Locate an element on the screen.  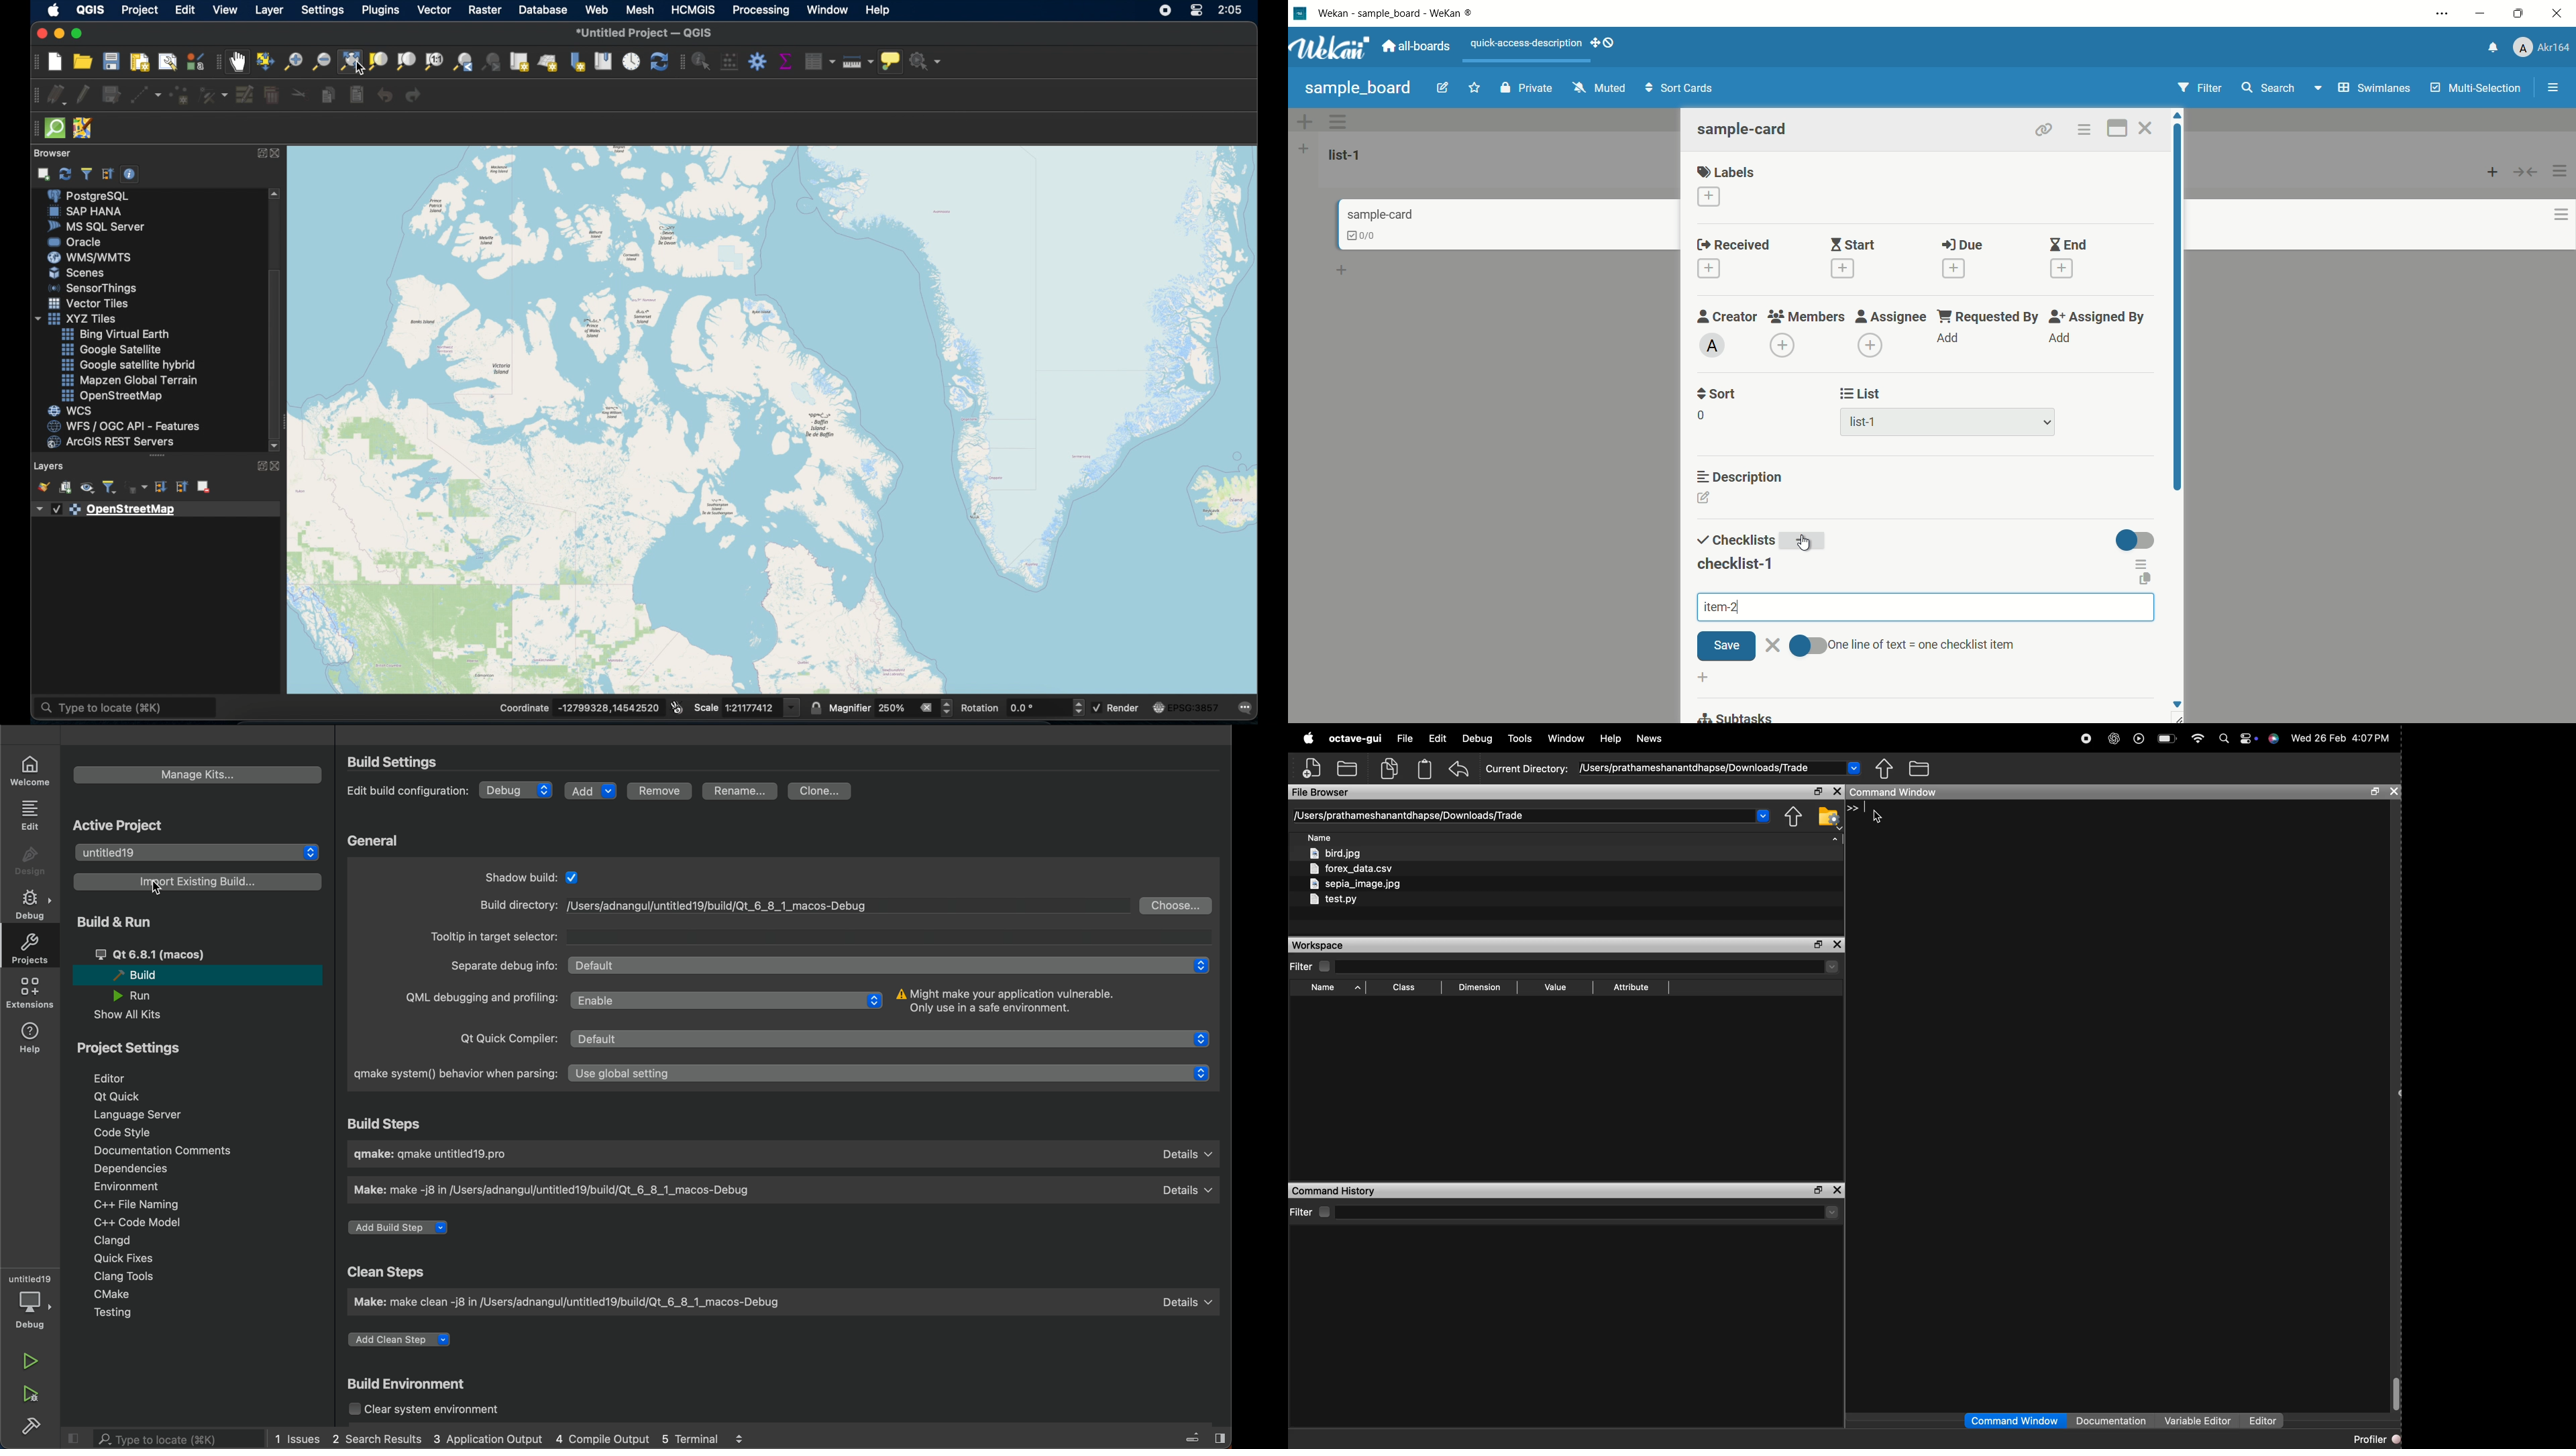
zoom in is located at coordinates (292, 61).